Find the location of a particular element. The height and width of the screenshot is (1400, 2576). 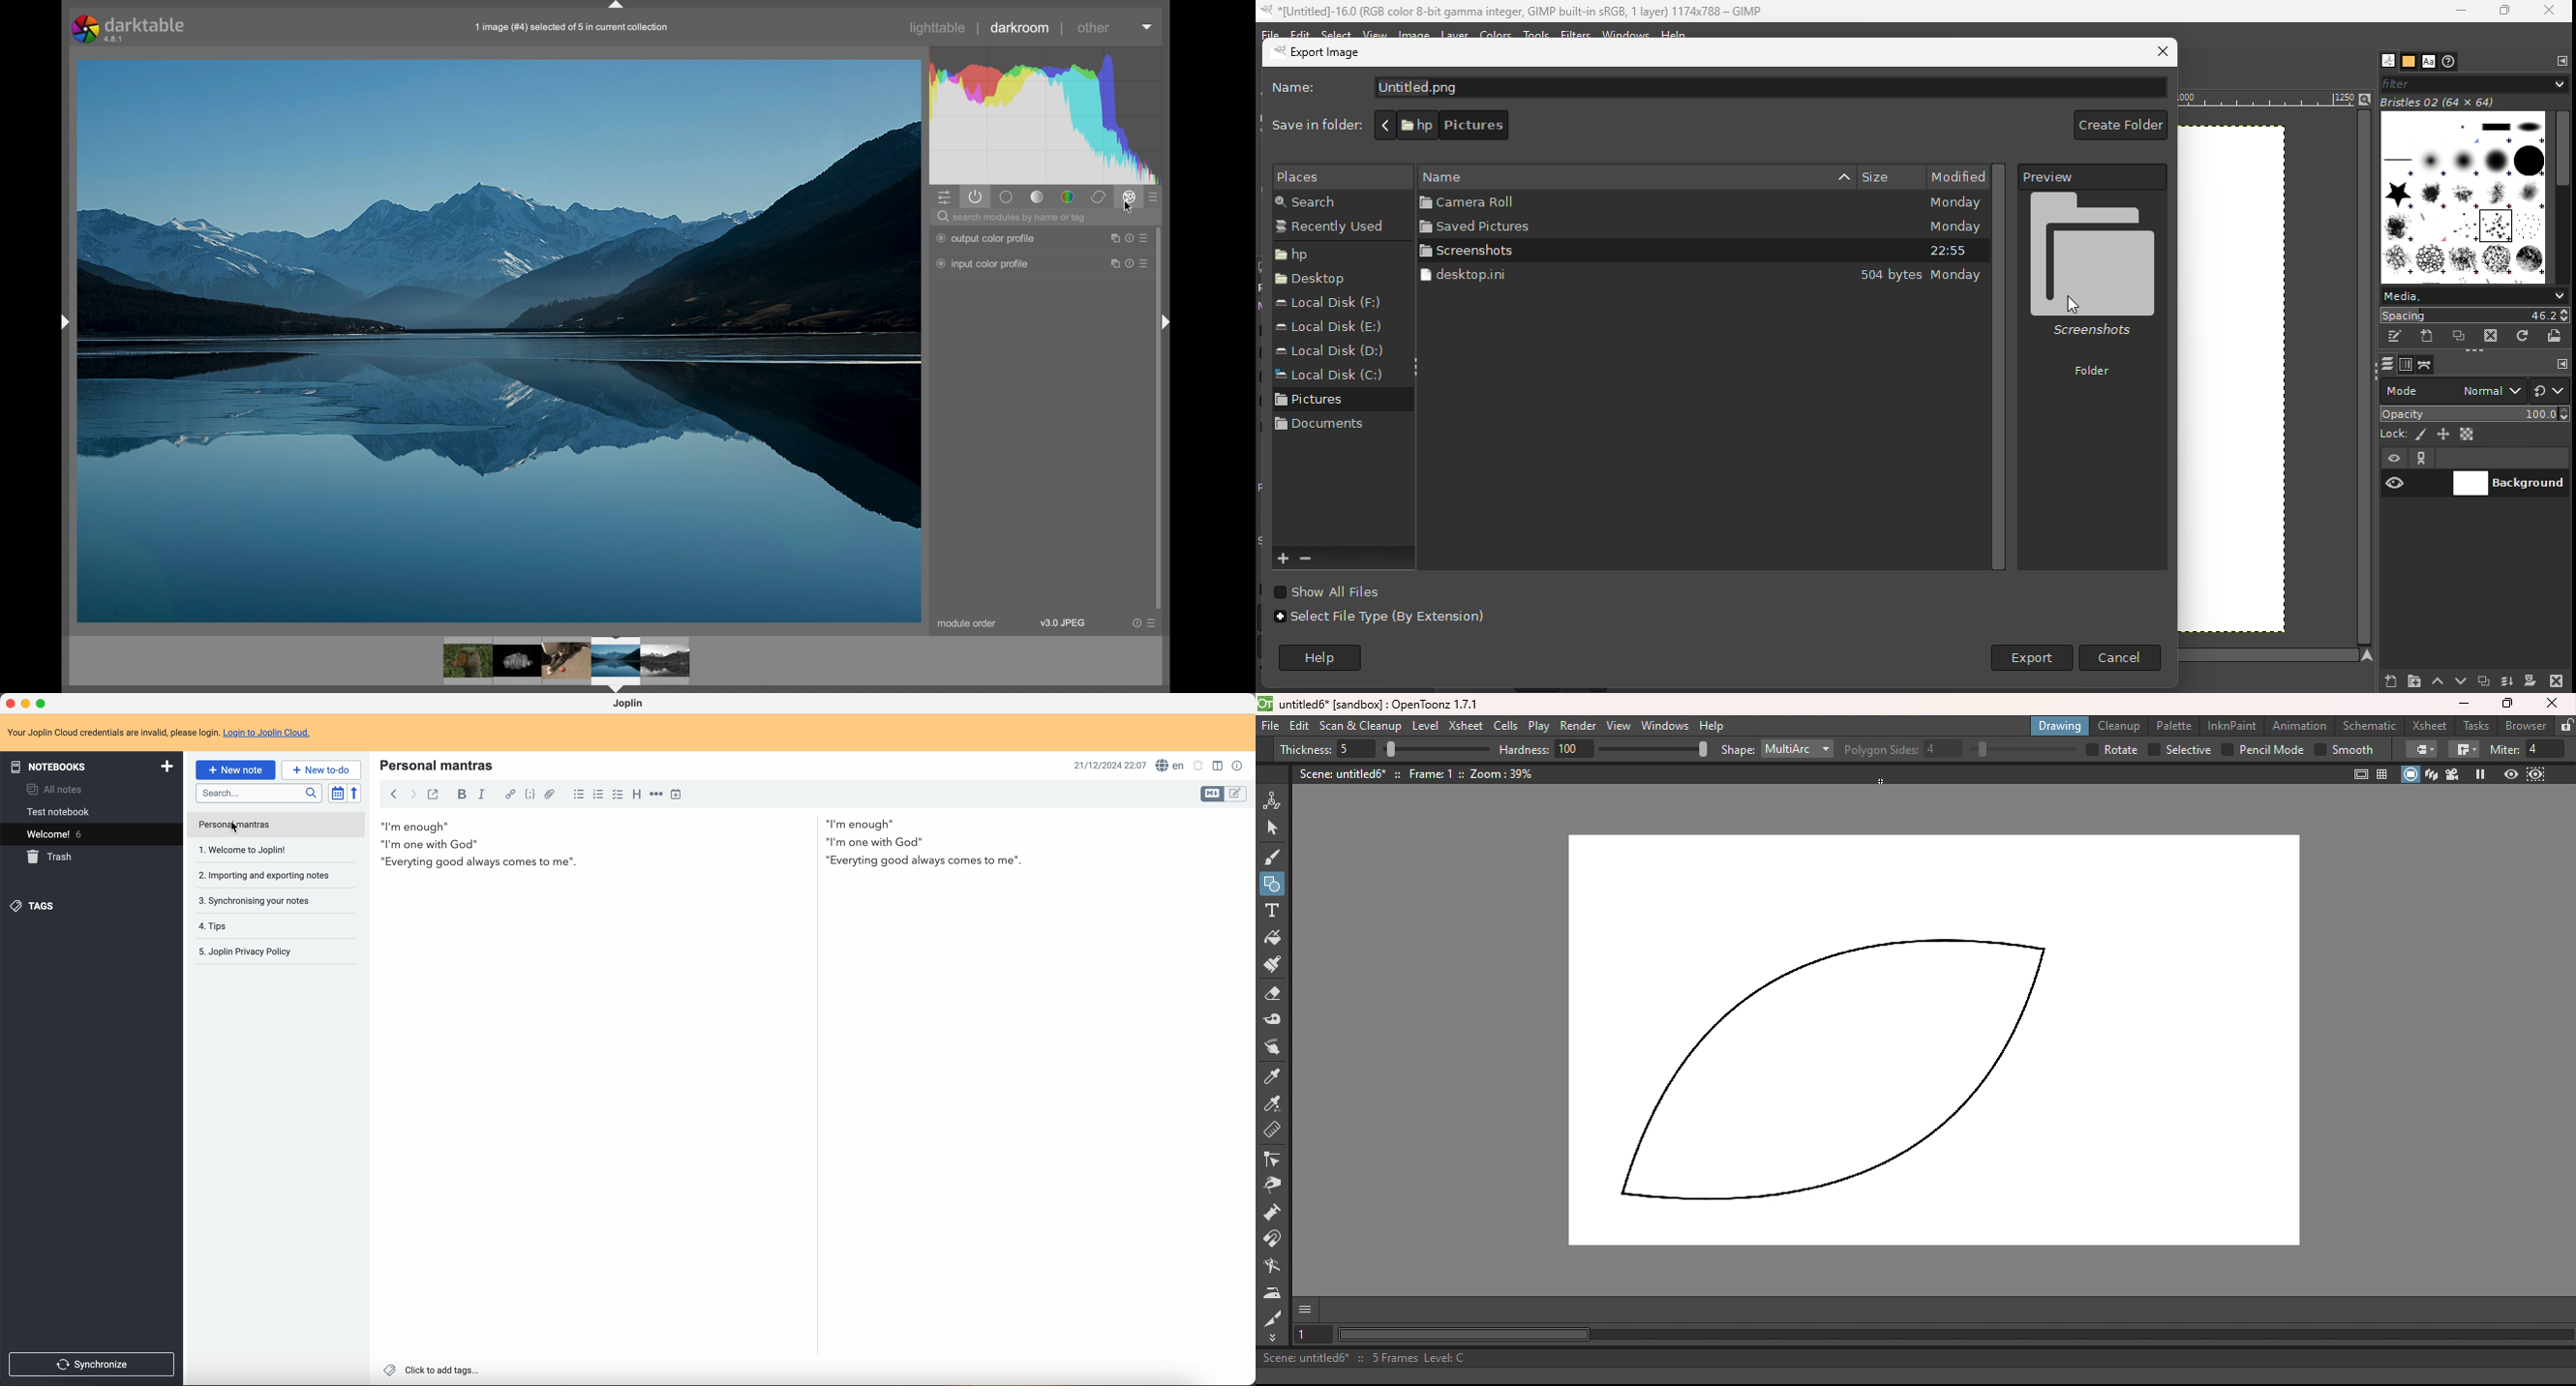

welcome to Joplin note is located at coordinates (256, 852).